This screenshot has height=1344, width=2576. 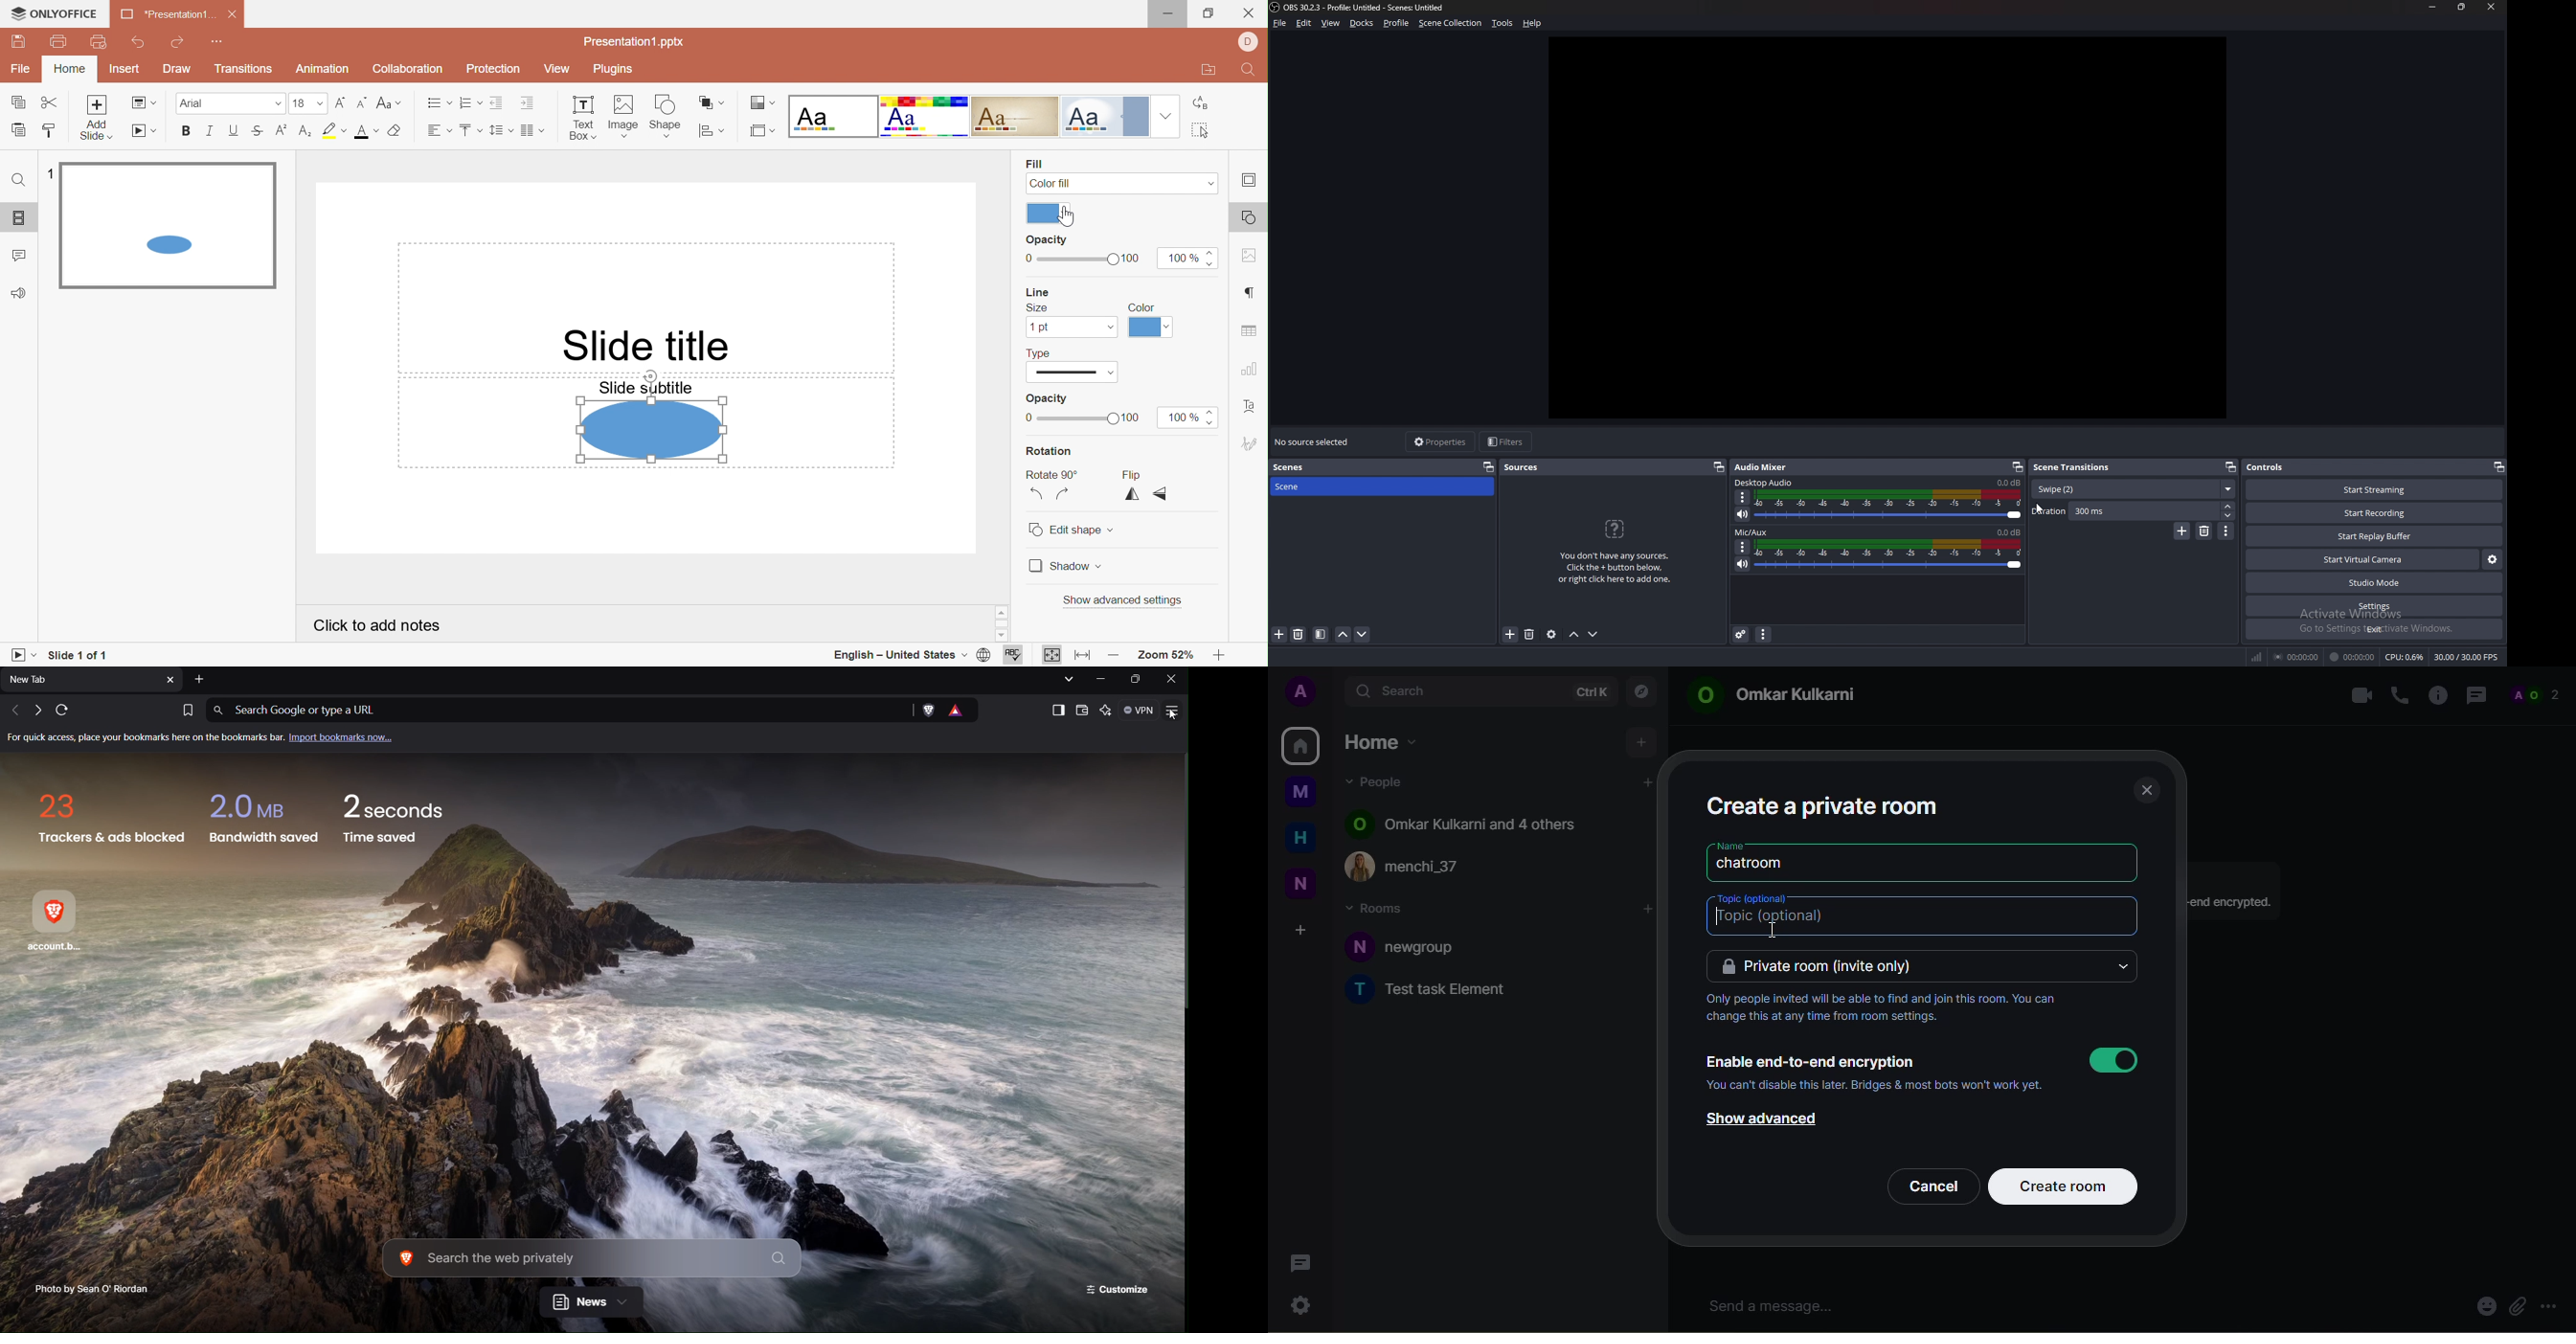 What do you see at coordinates (50, 130) in the screenshot?
I see `Copy style` at bounding box center [50, 130].